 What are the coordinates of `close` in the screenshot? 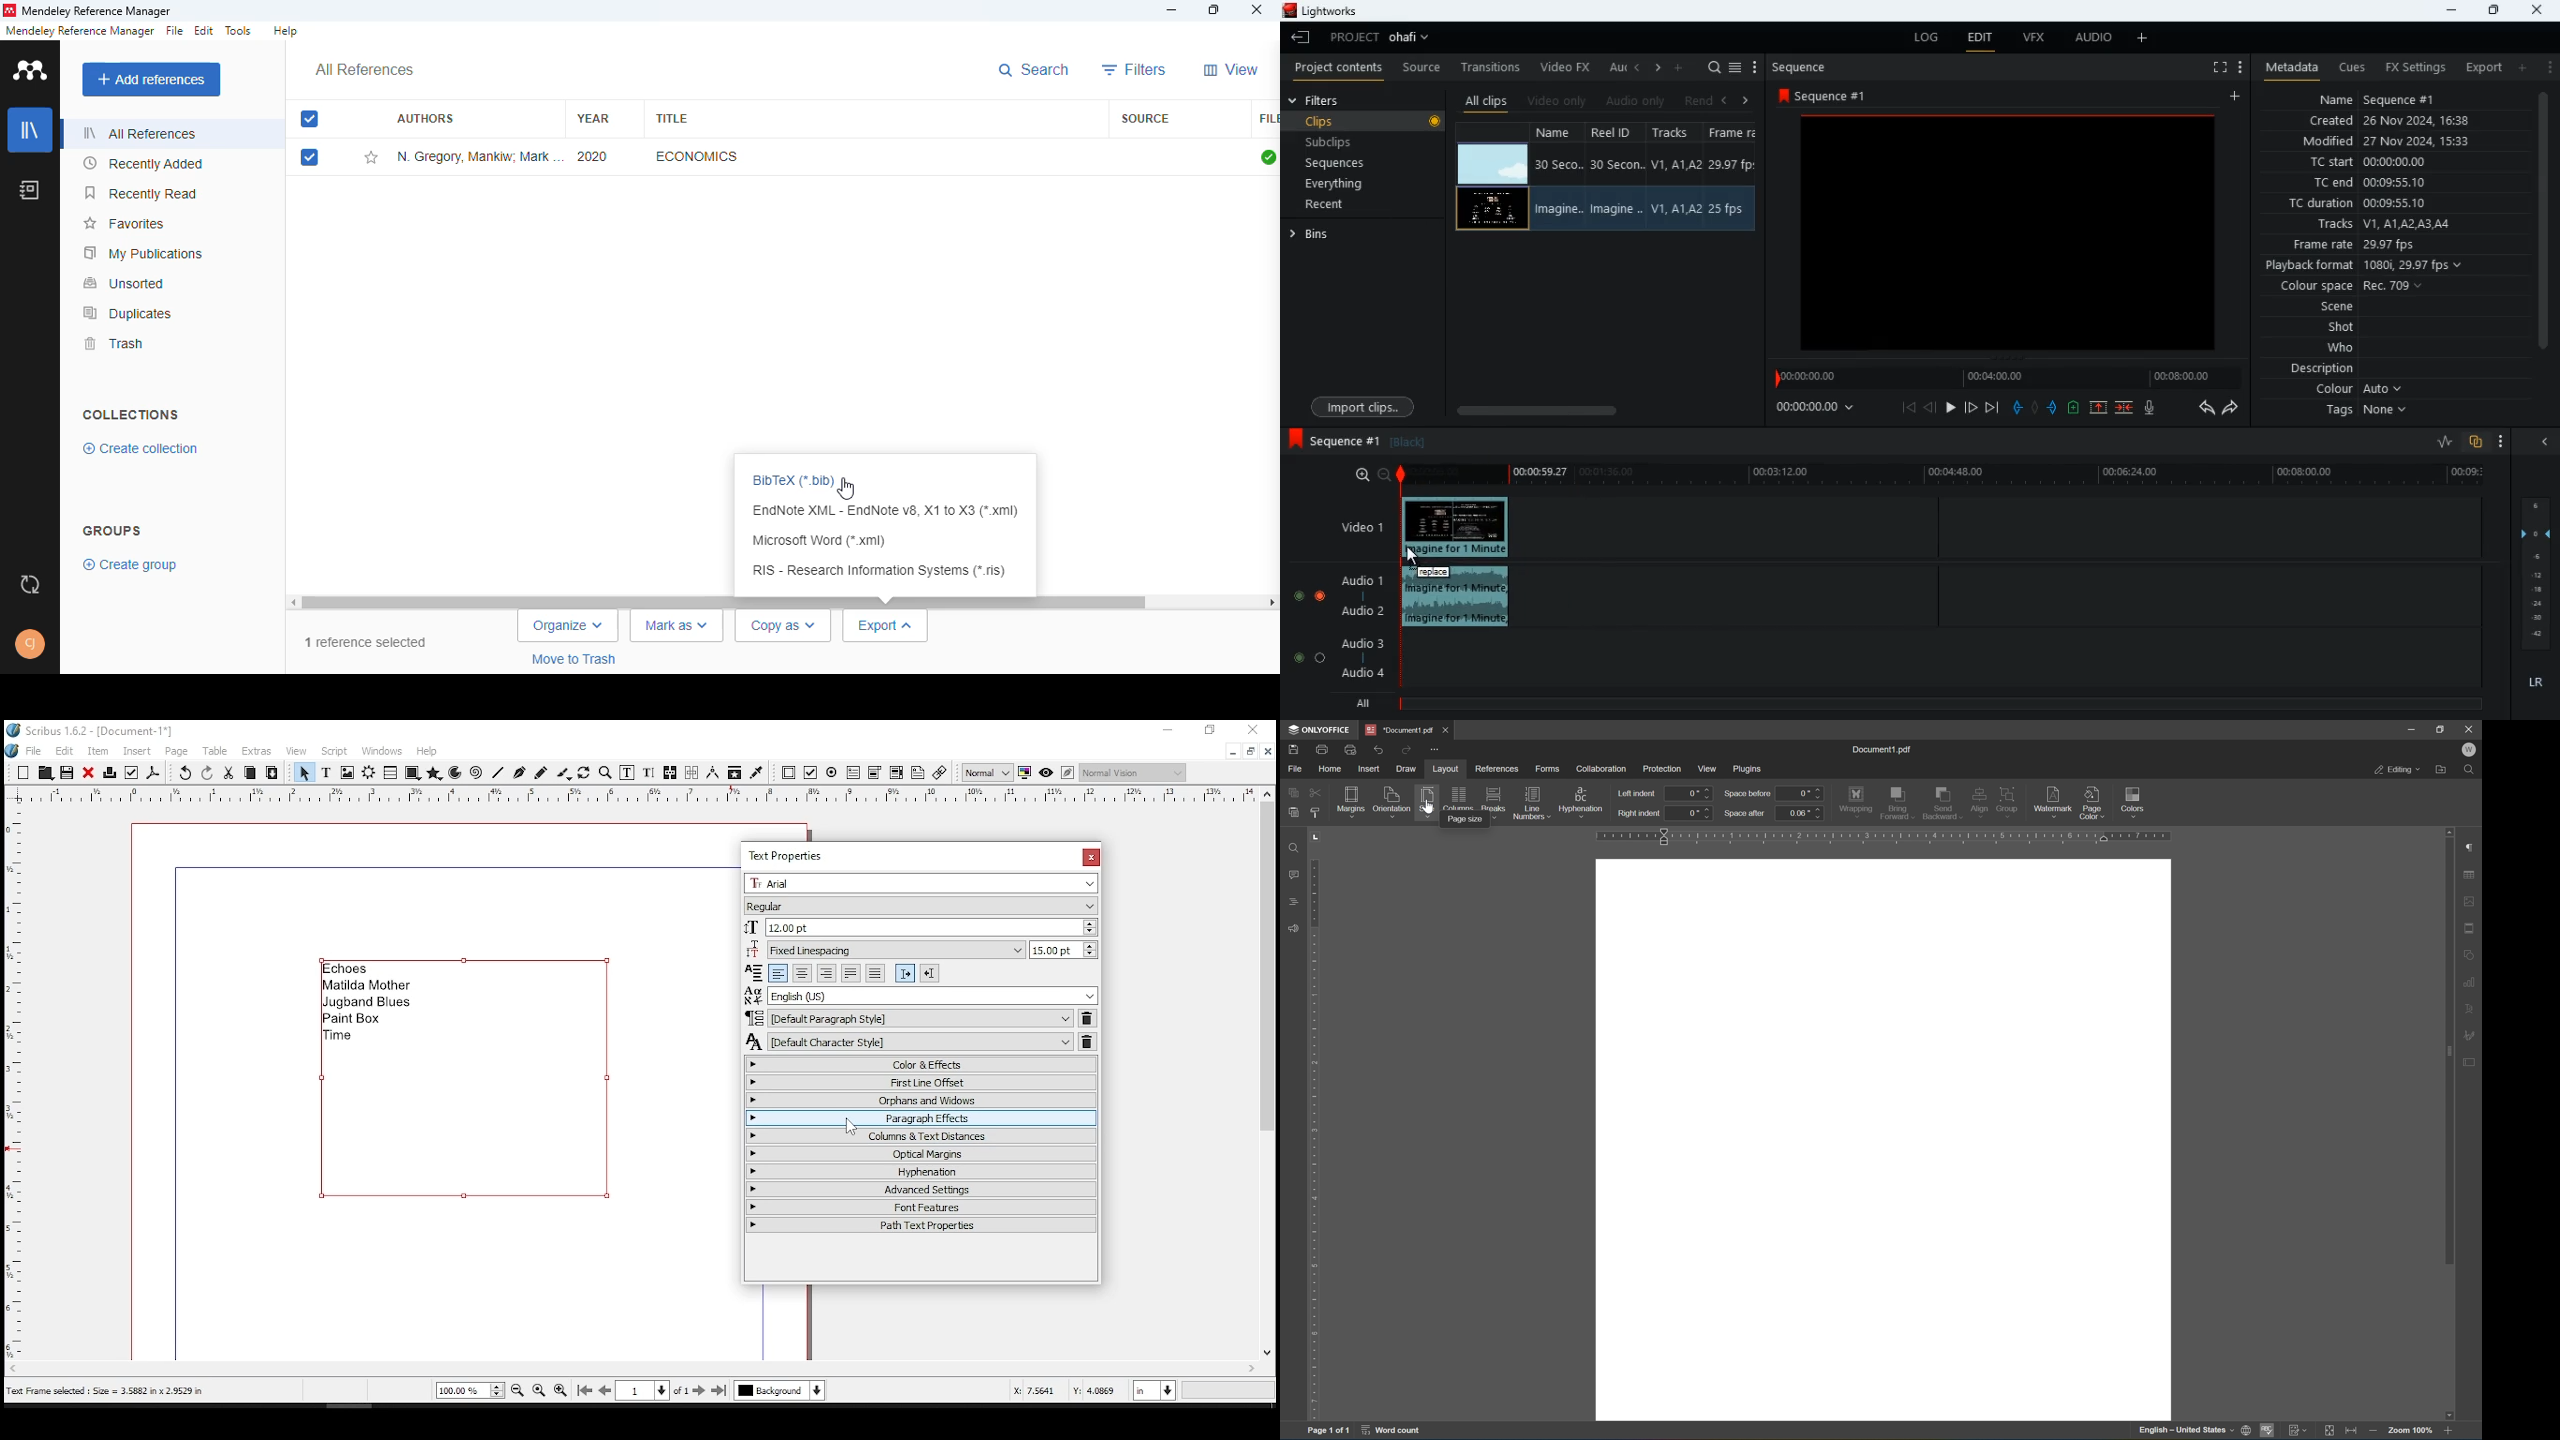 It's located at (1258, 10).